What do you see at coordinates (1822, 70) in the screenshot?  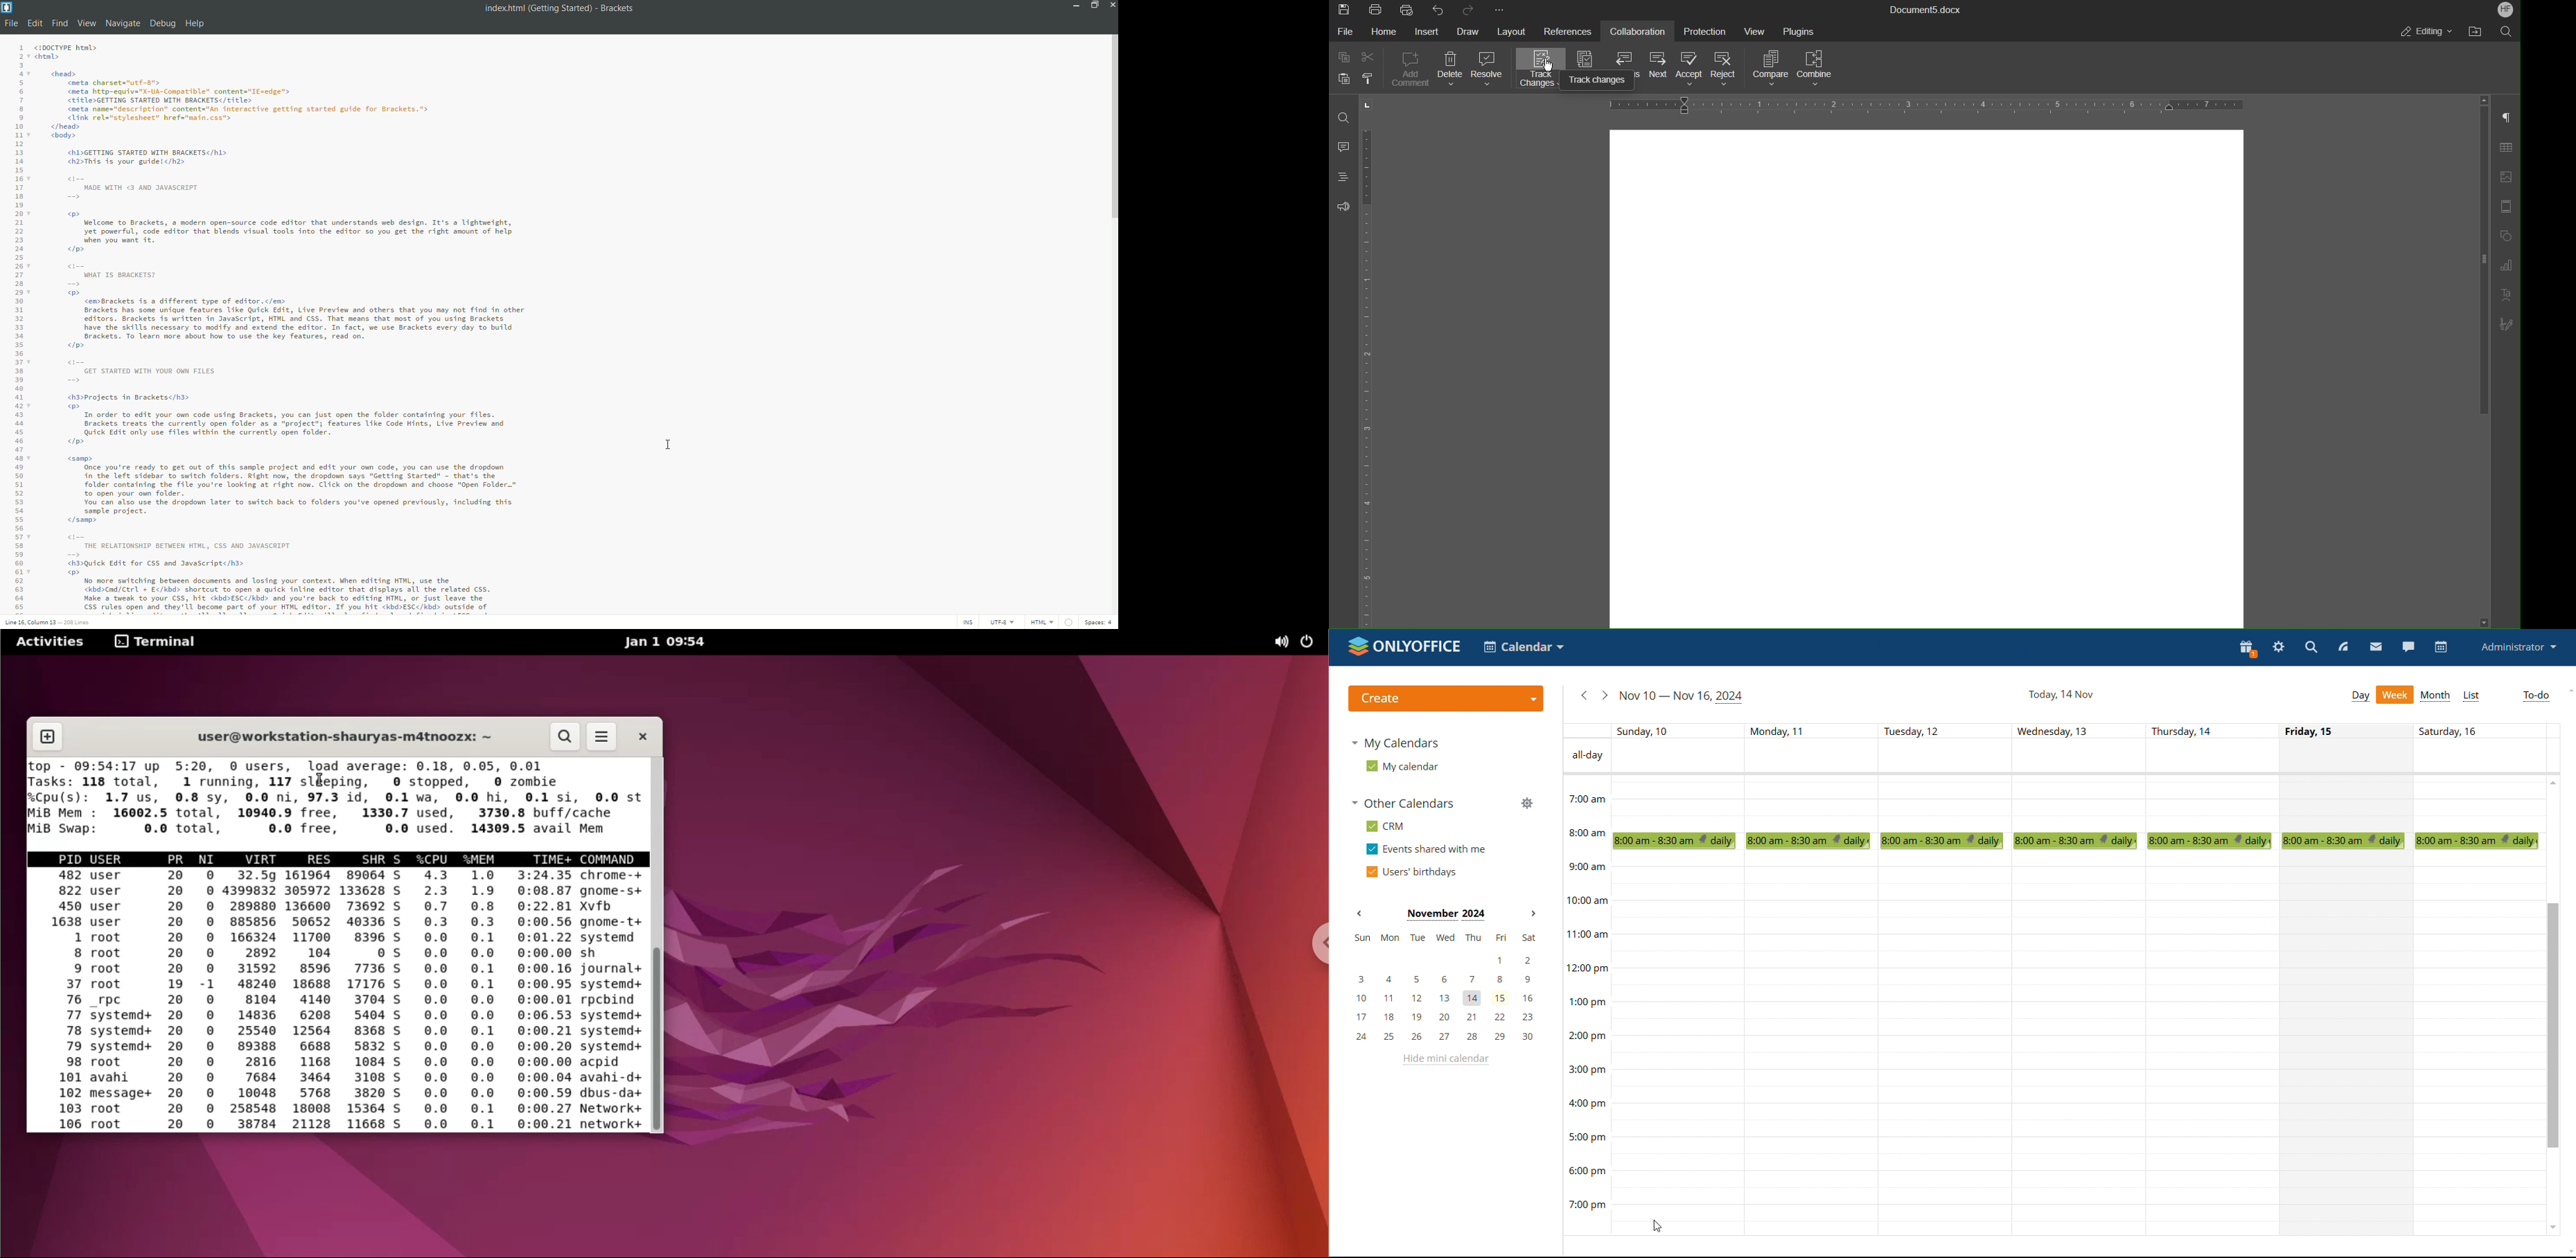 I see `Combine` at bounding box center [1822, 70].